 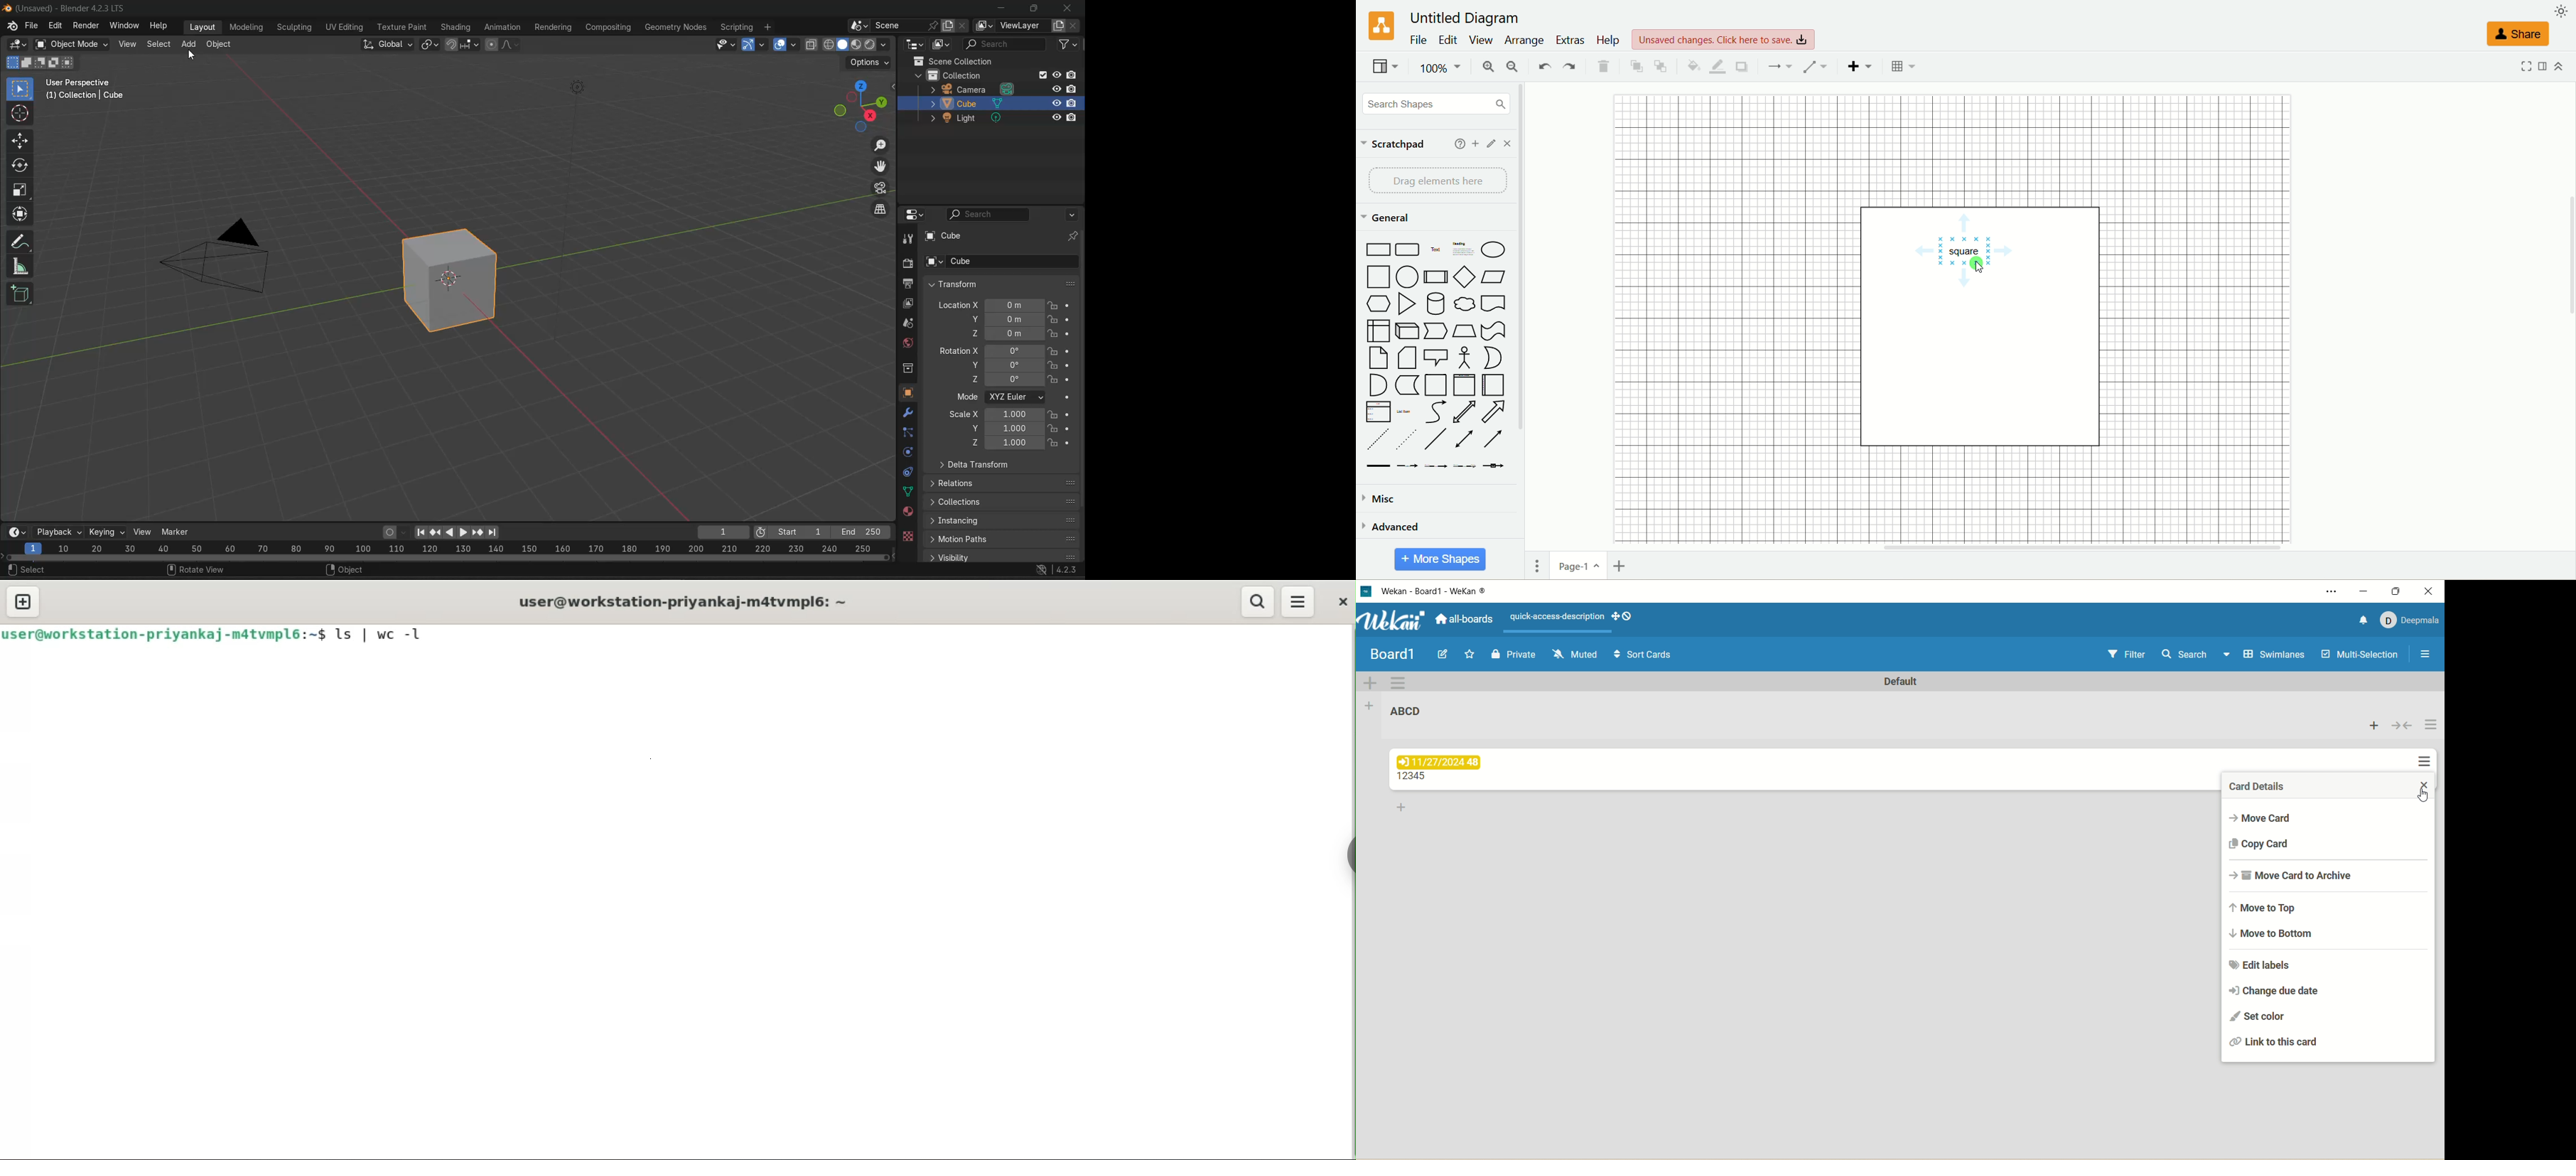 I want to click on cube, so click(x=975, y=102).